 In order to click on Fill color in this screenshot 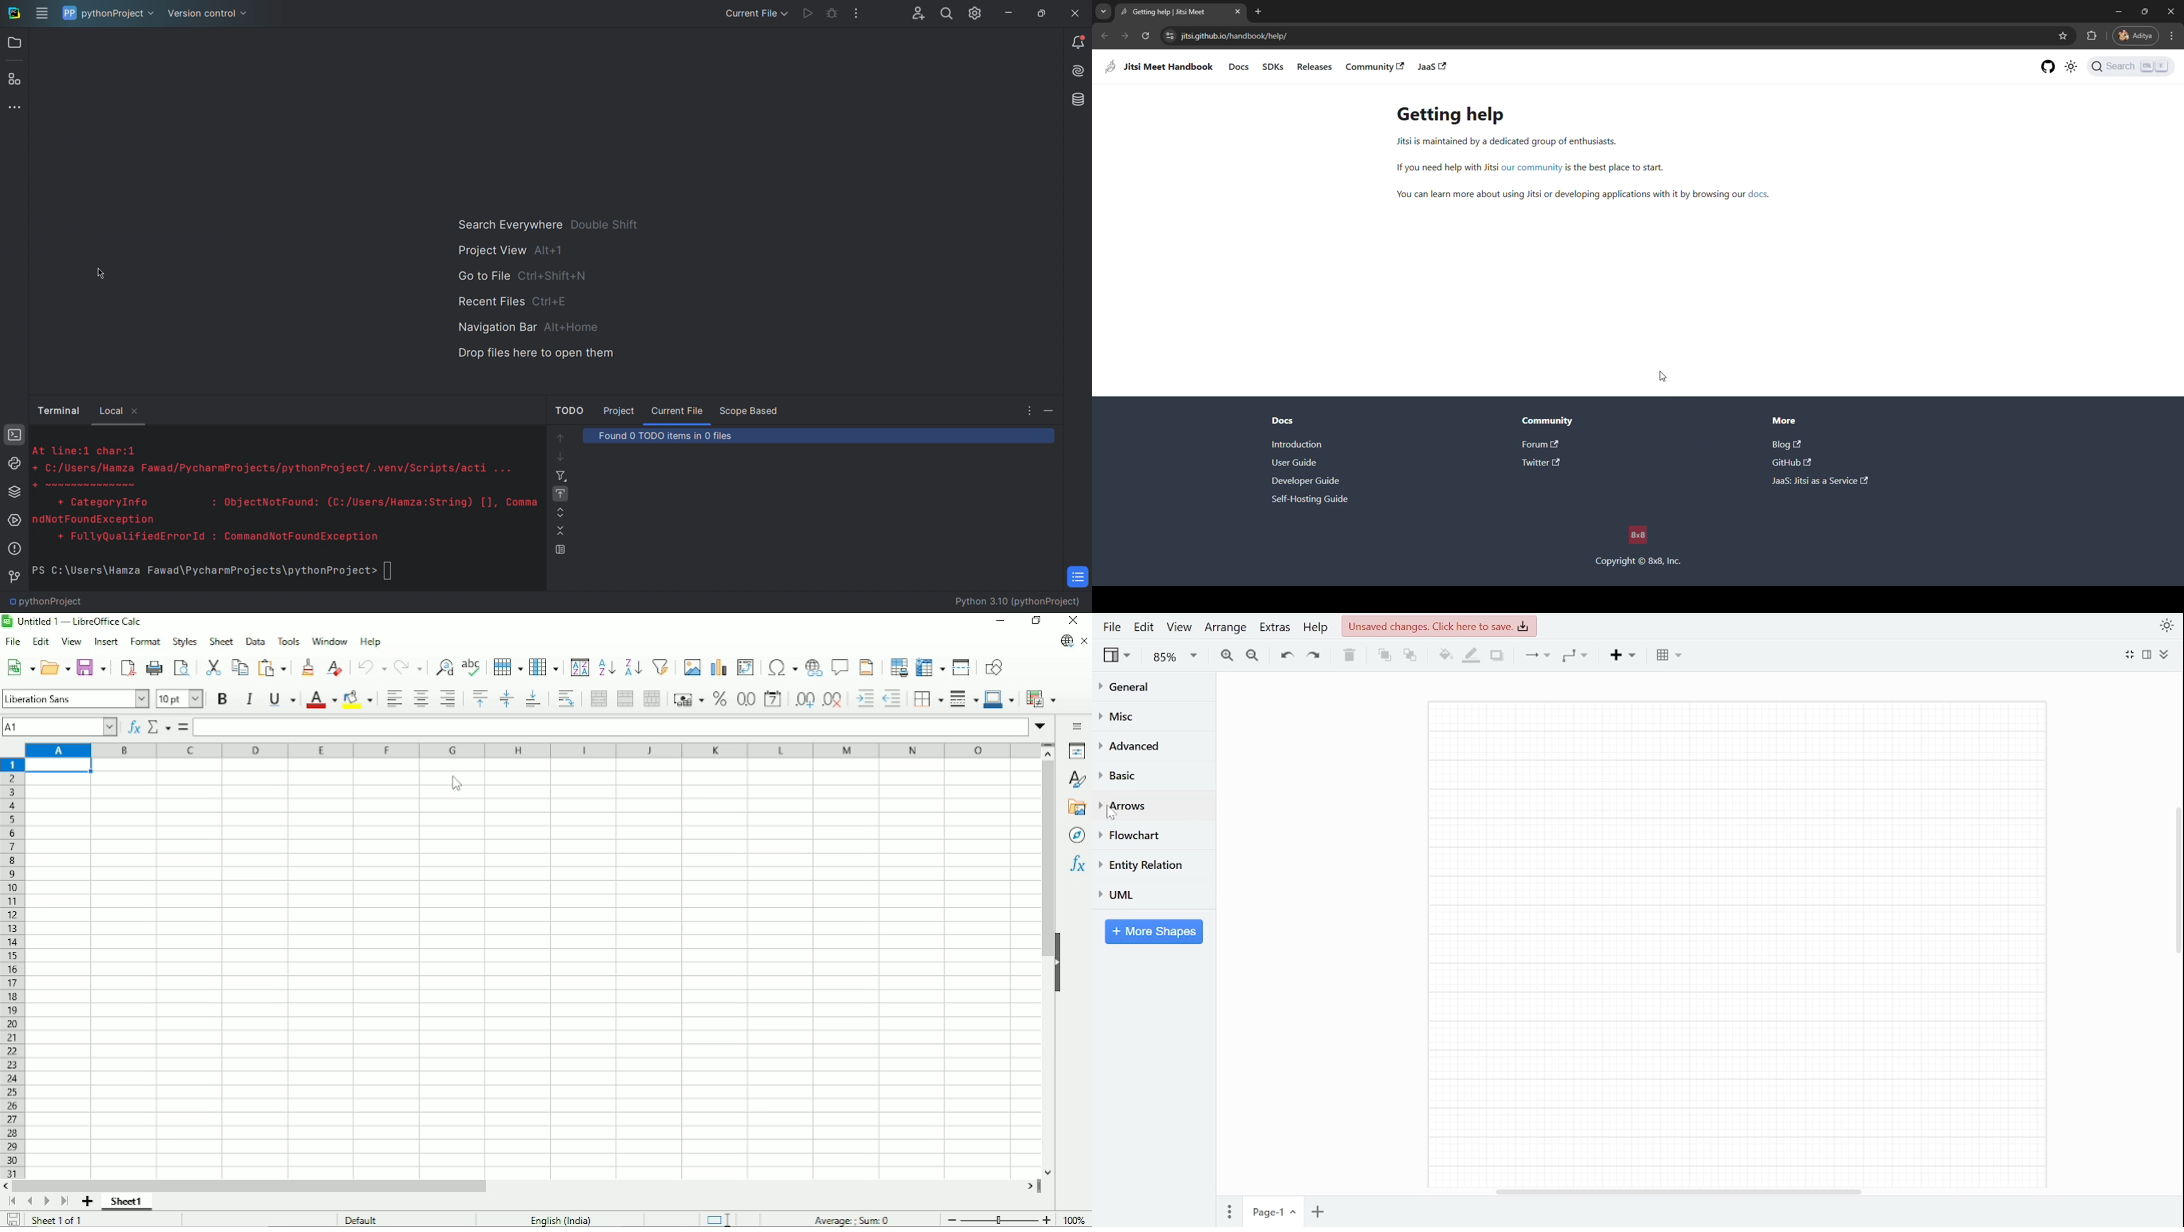, I will do `click(1443, 656)`.